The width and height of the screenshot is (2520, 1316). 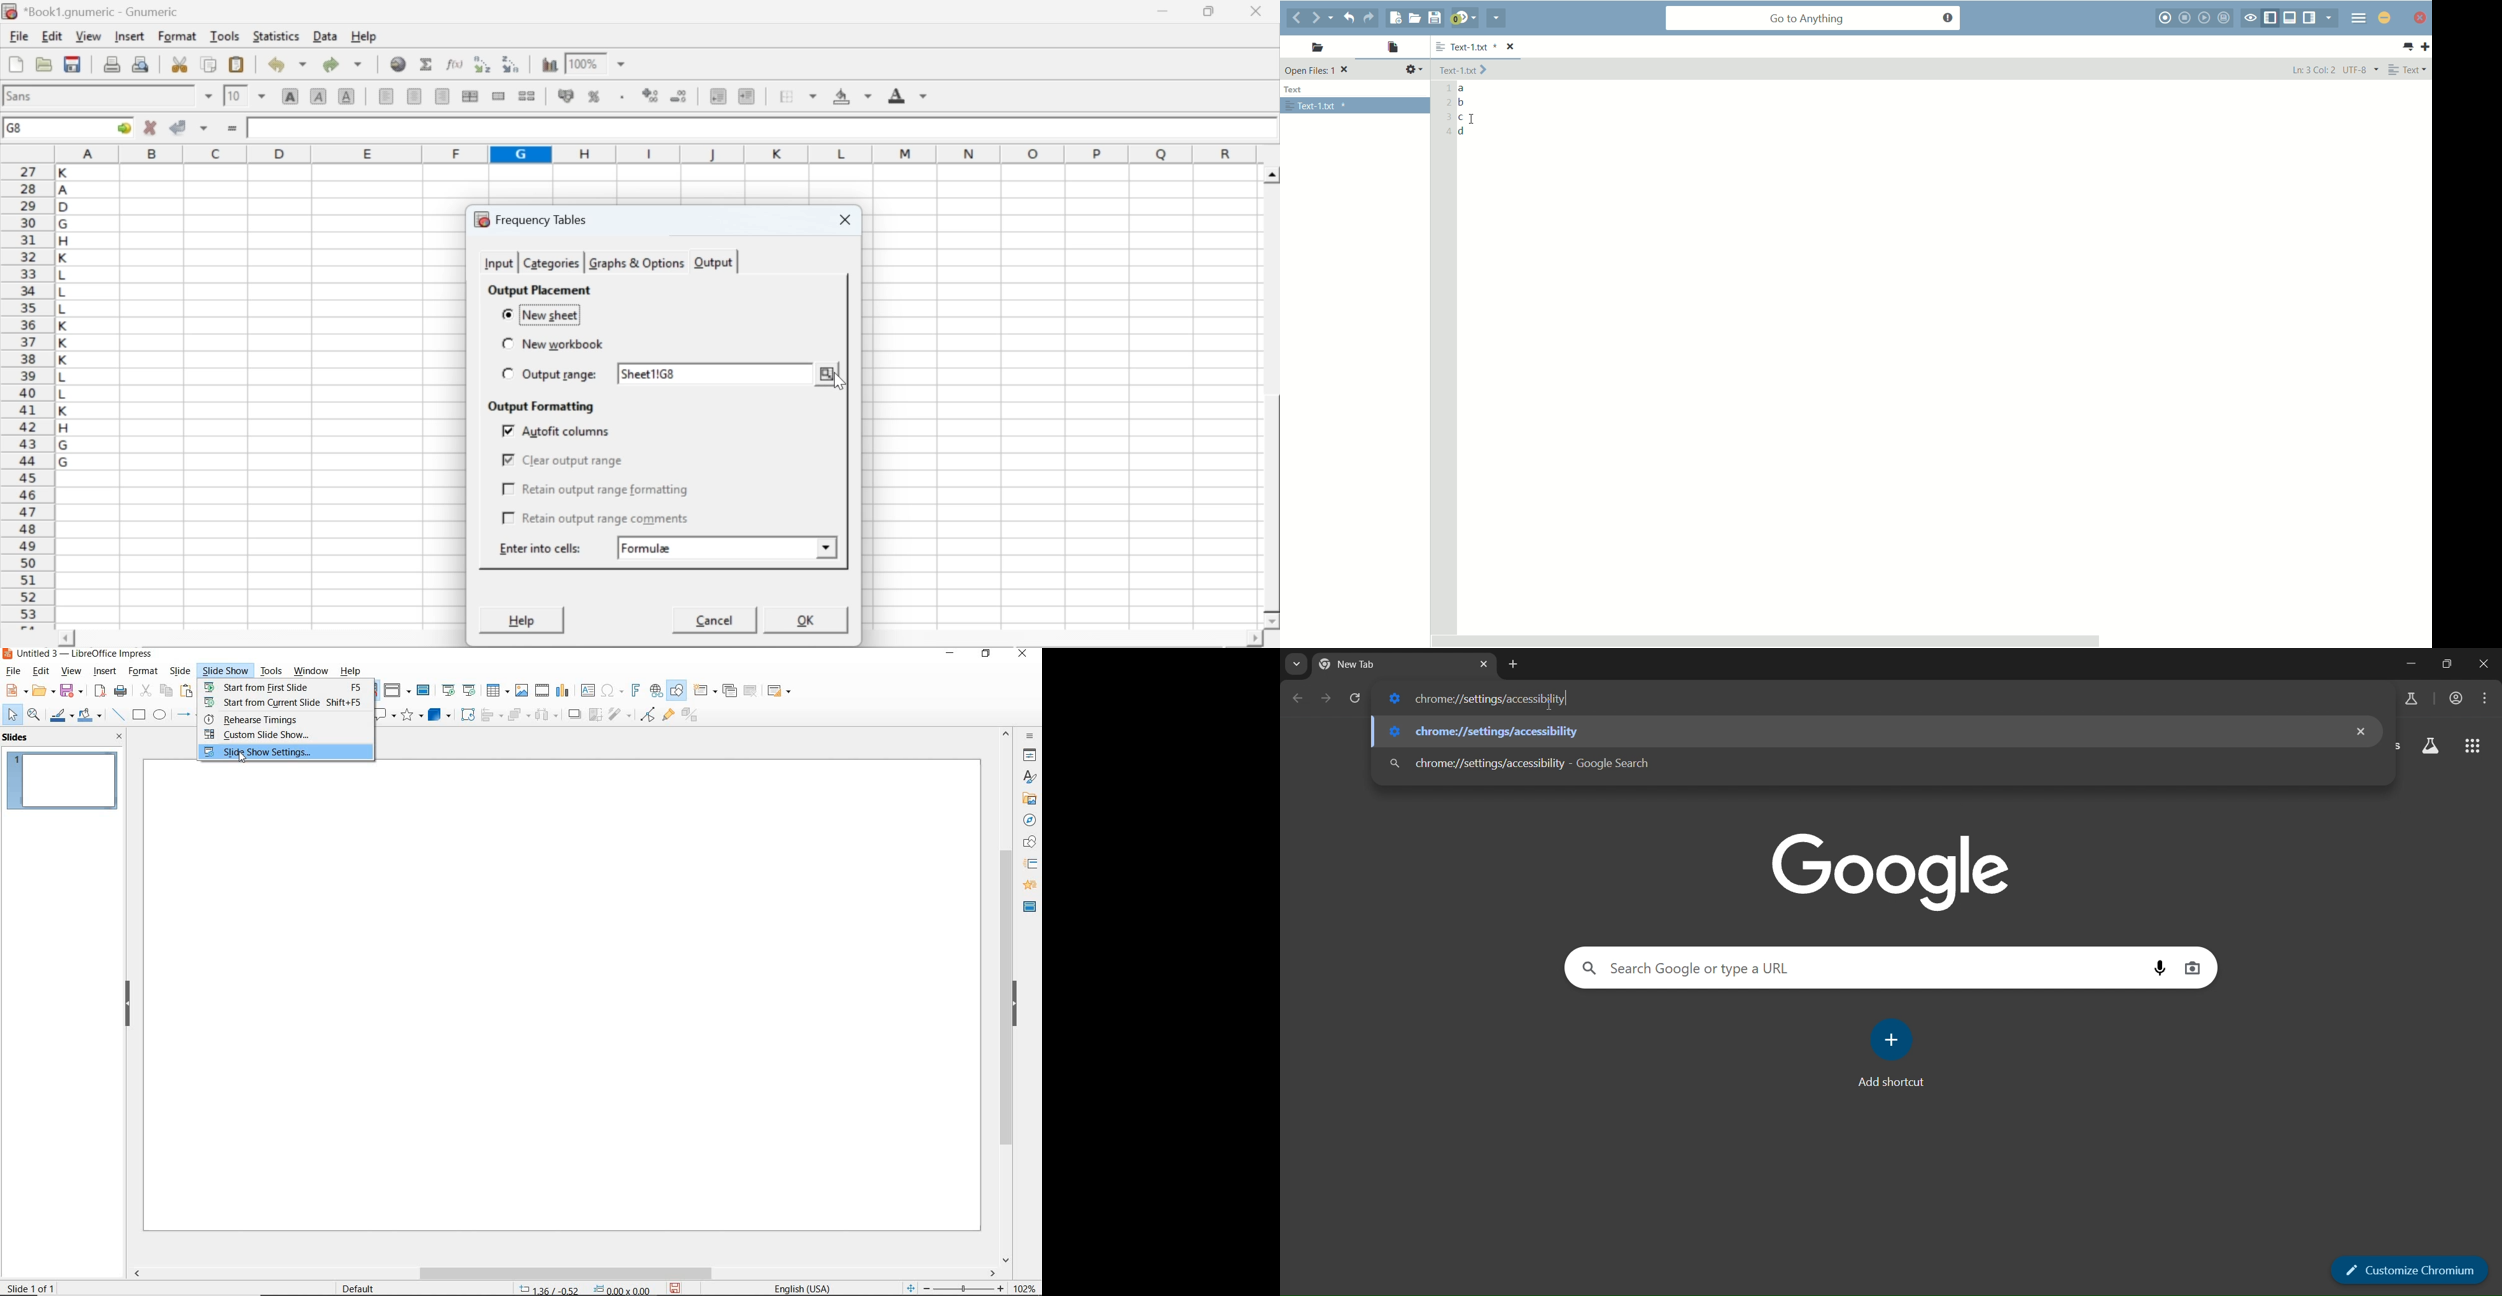 What do you see at coordinates (1028, 865) in the screenshot?
I see `SLIDE TRANSITION` at bounding box center [1028, 865].